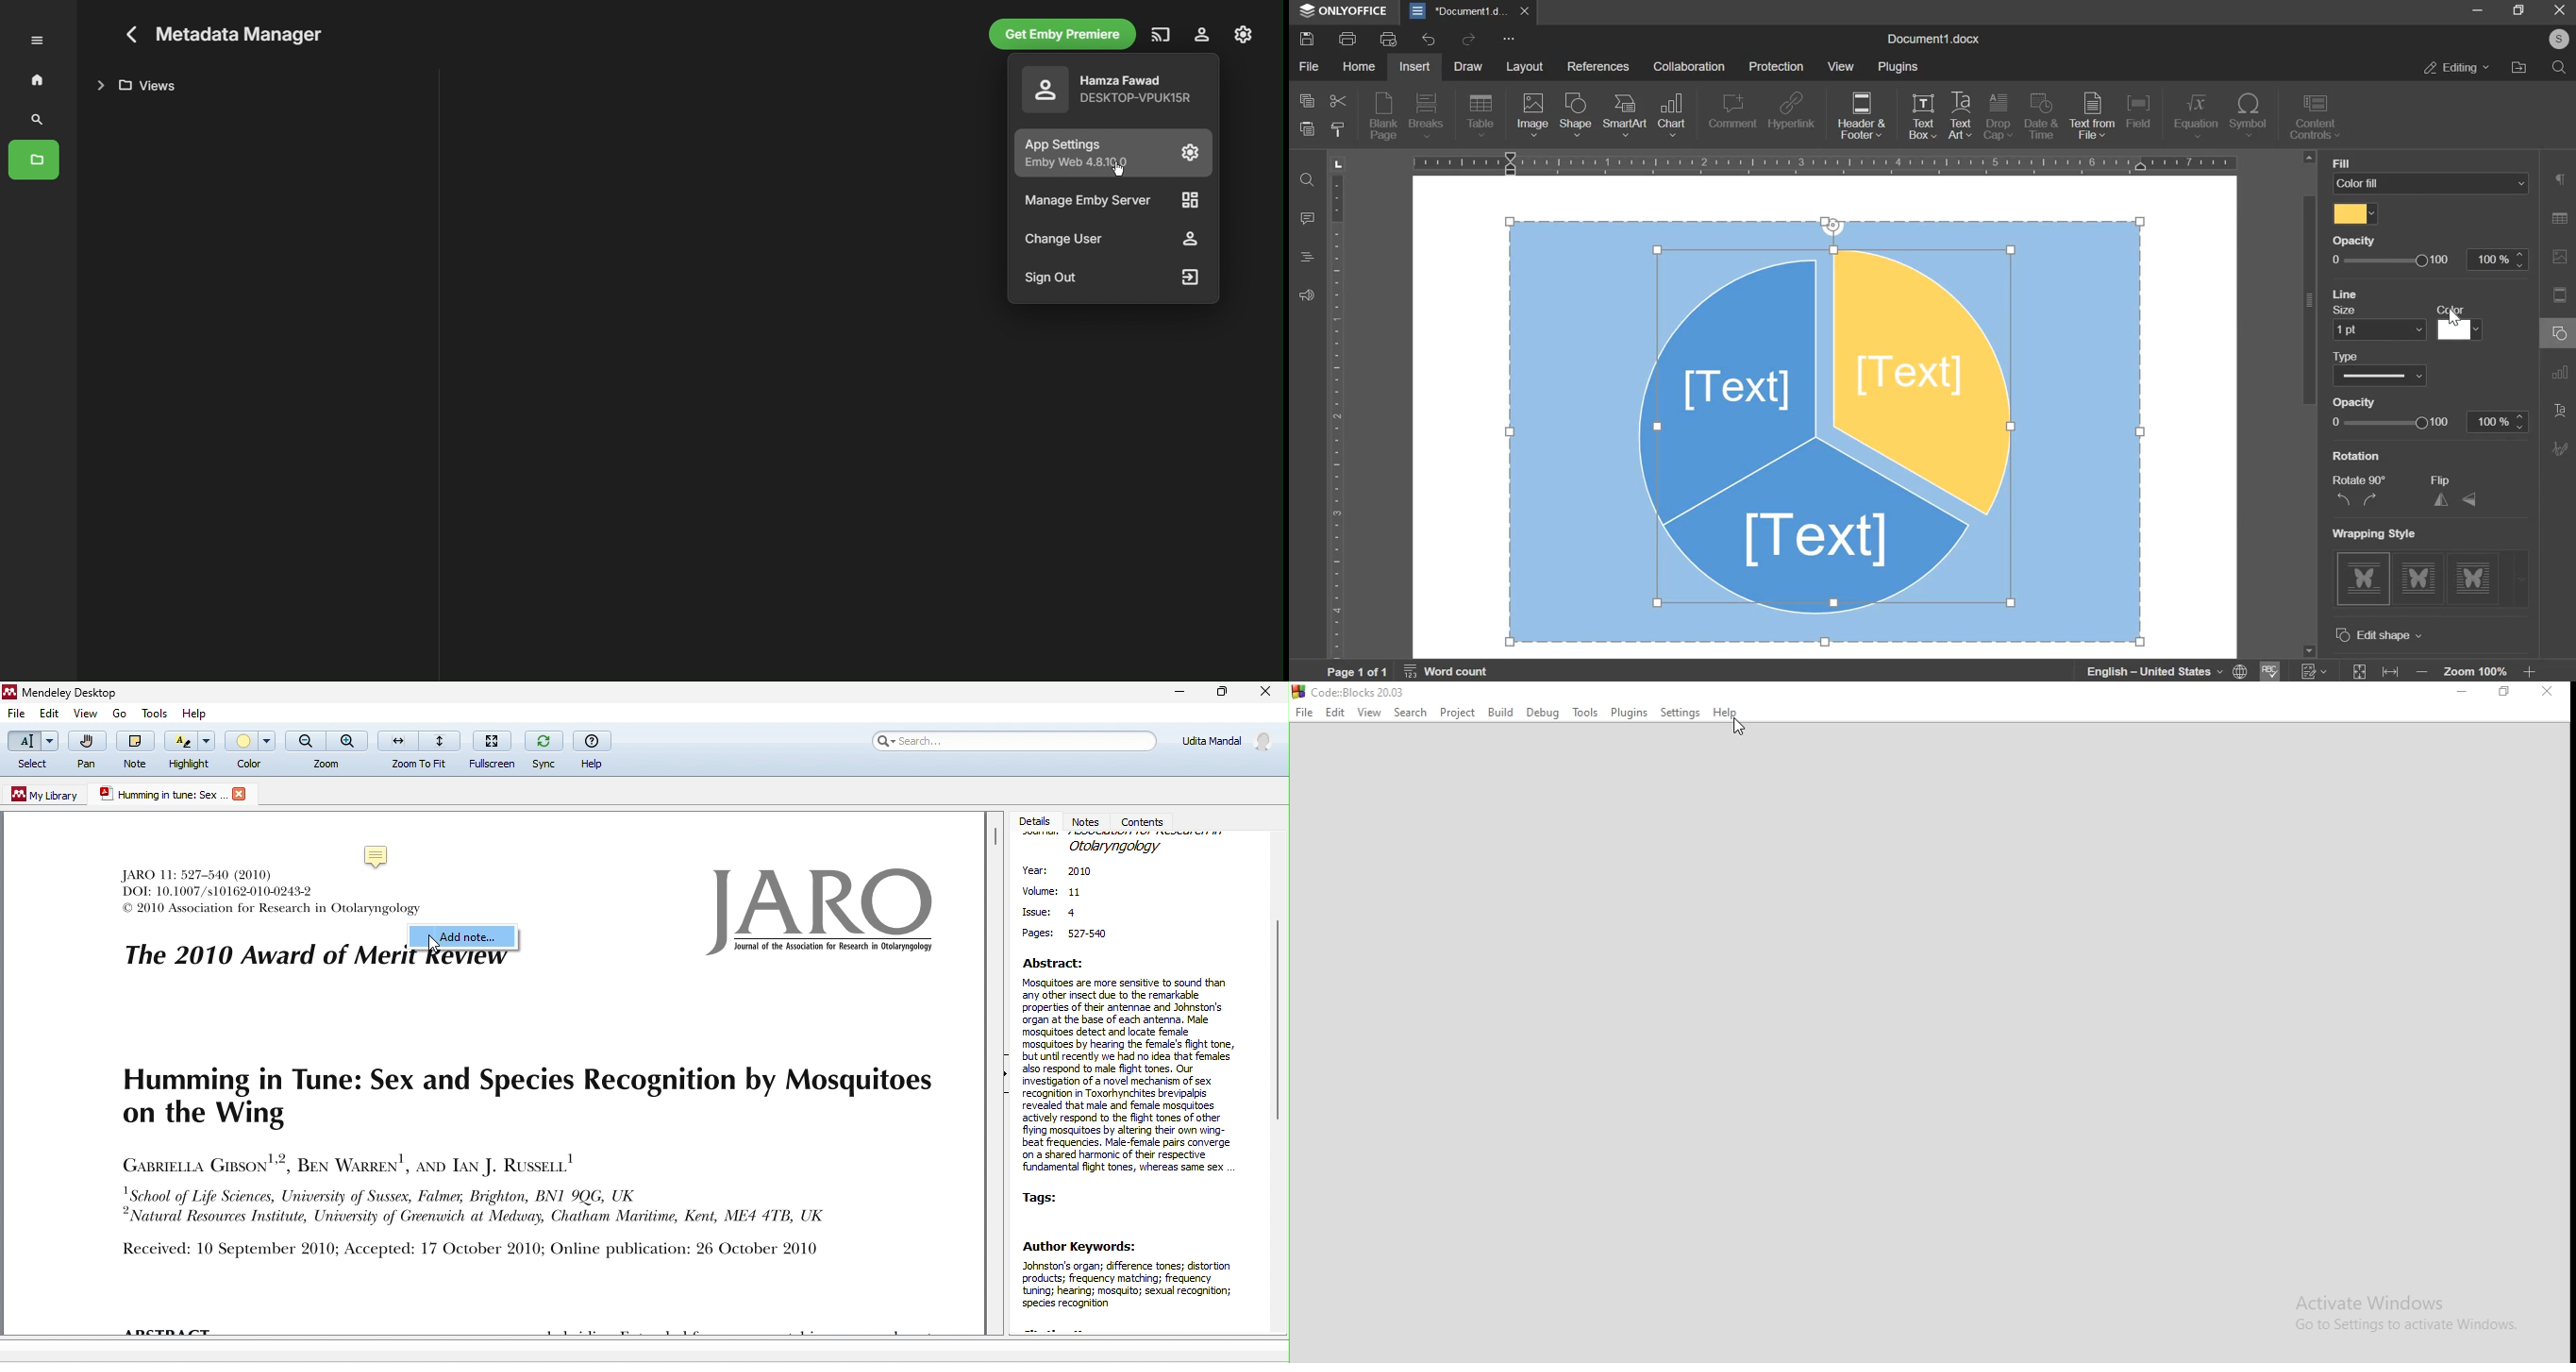  What do you see at coordinates (239, 794) in the screenshot?
I see `logo` at bounding box center [239, 794].